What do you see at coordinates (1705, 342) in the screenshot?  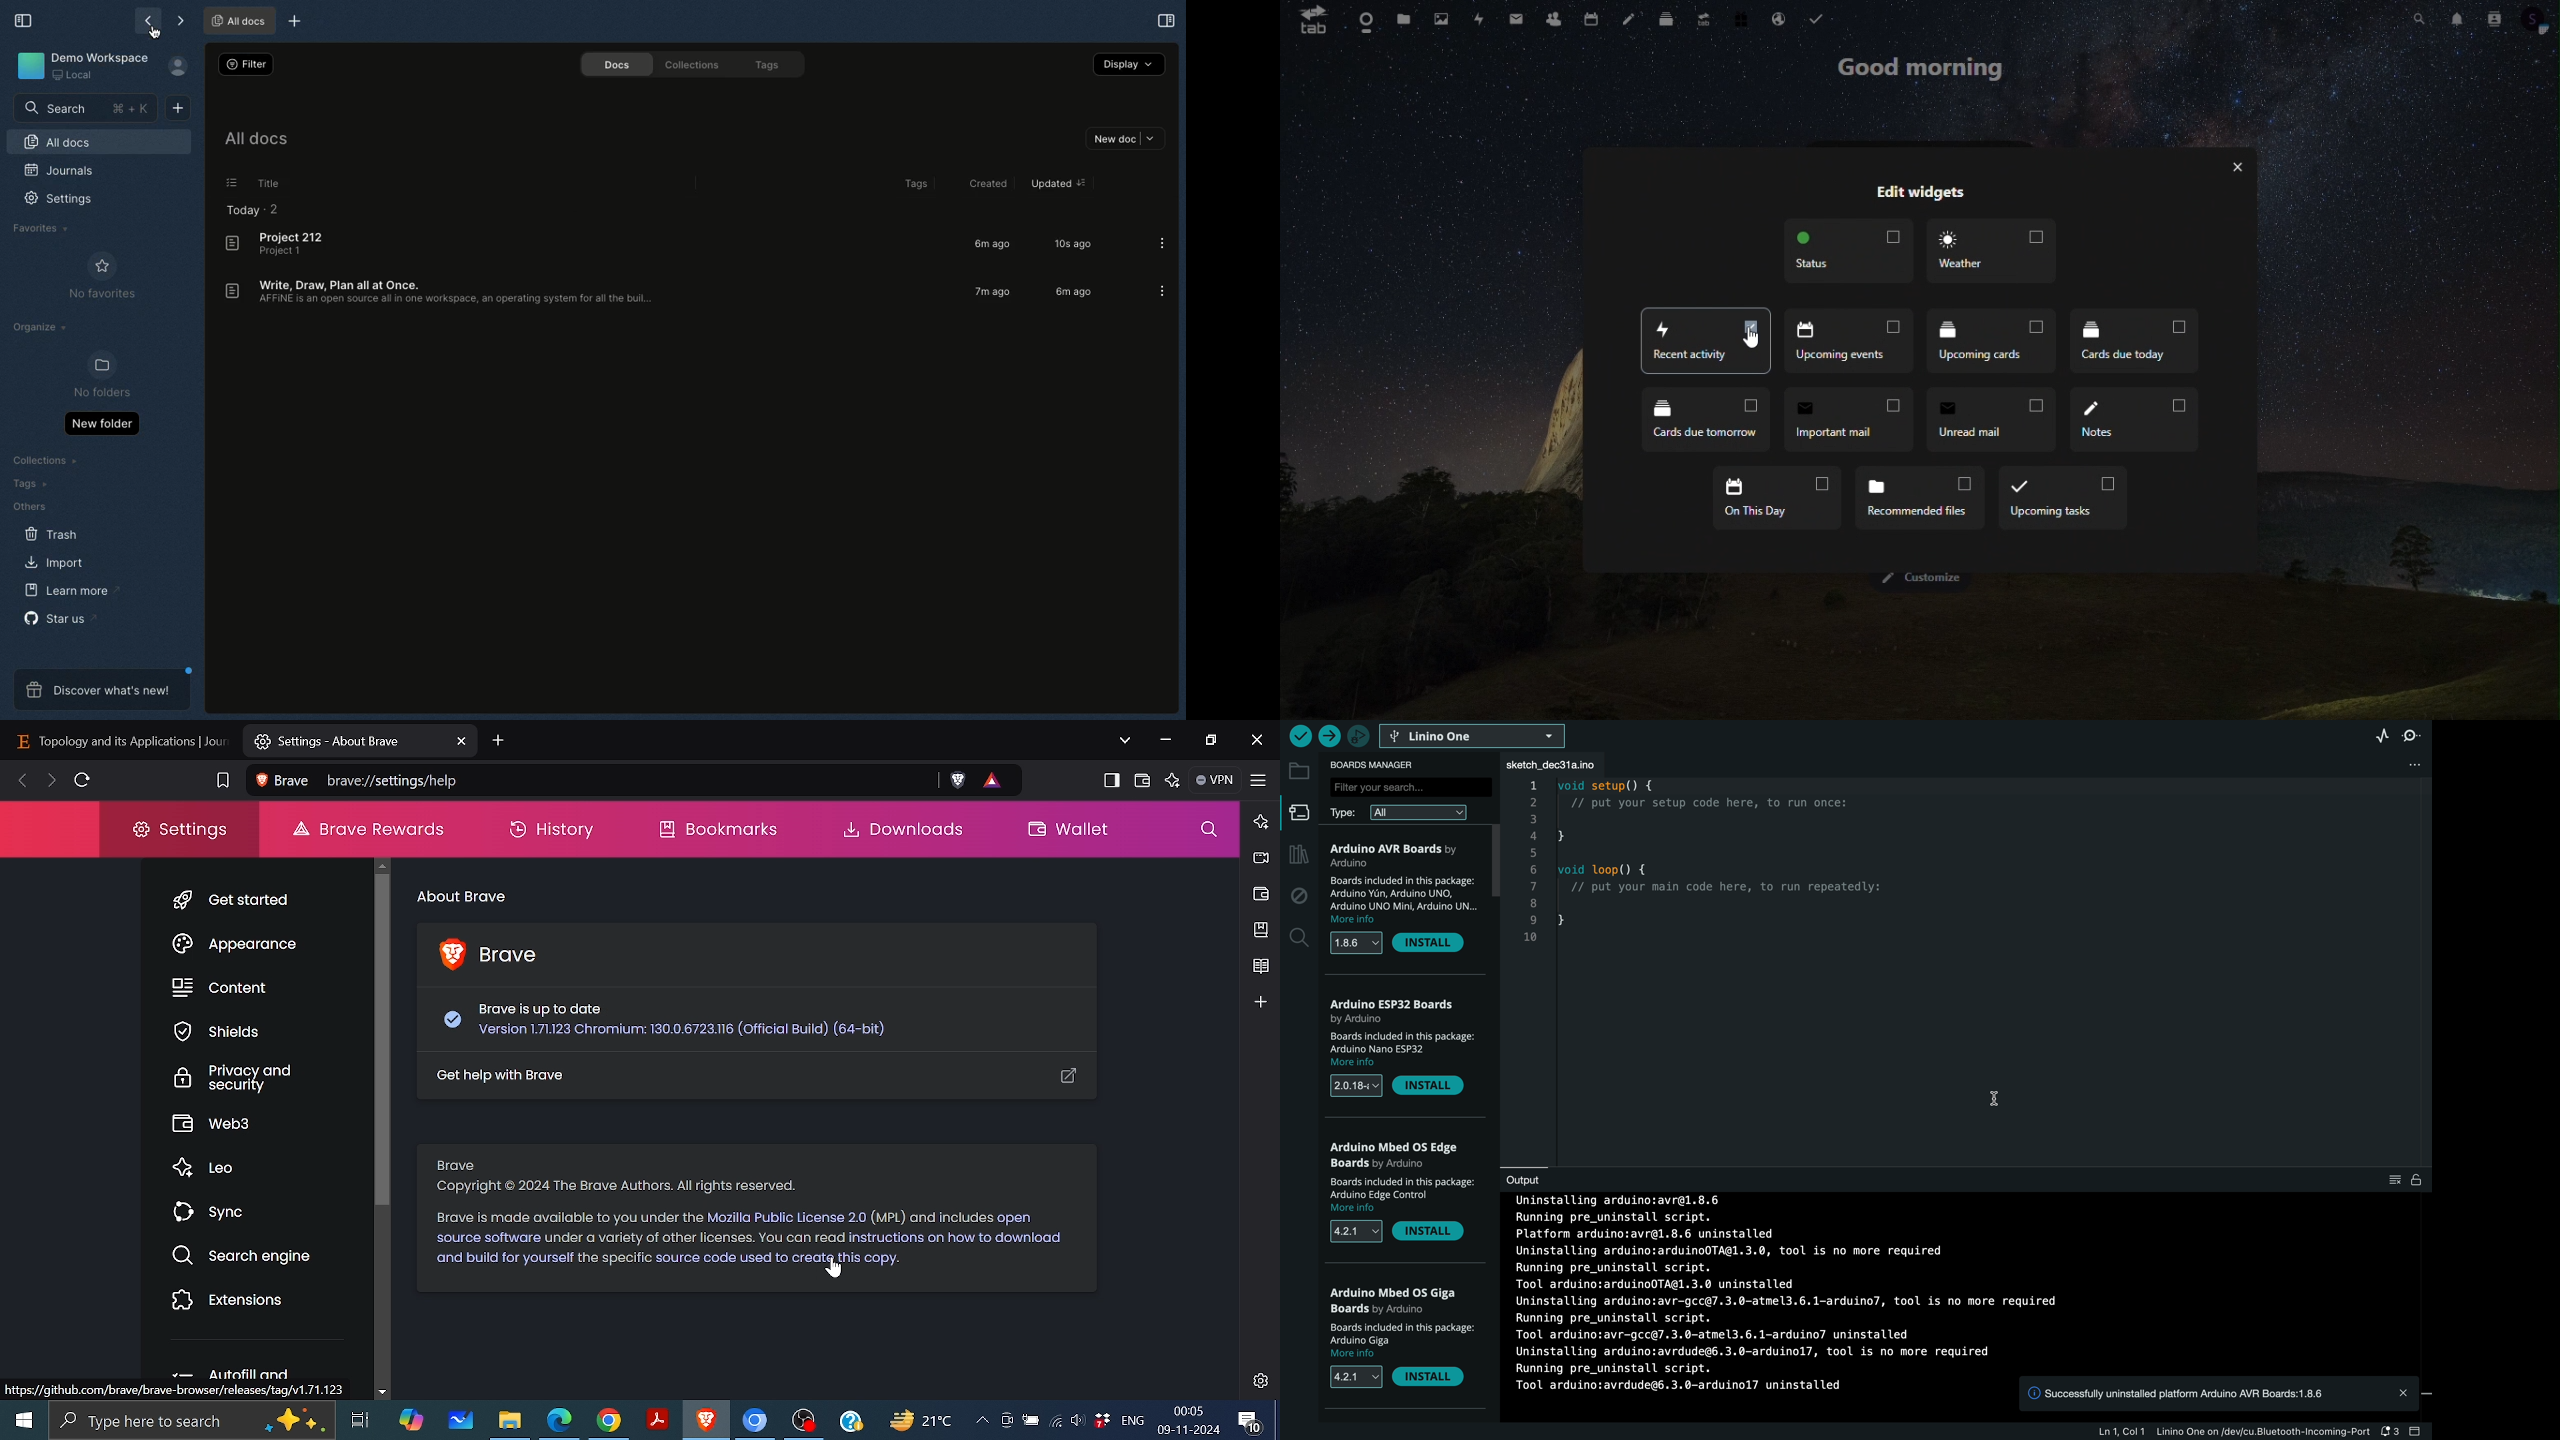 I see `recent activity` at bounding box center [1705, 342].